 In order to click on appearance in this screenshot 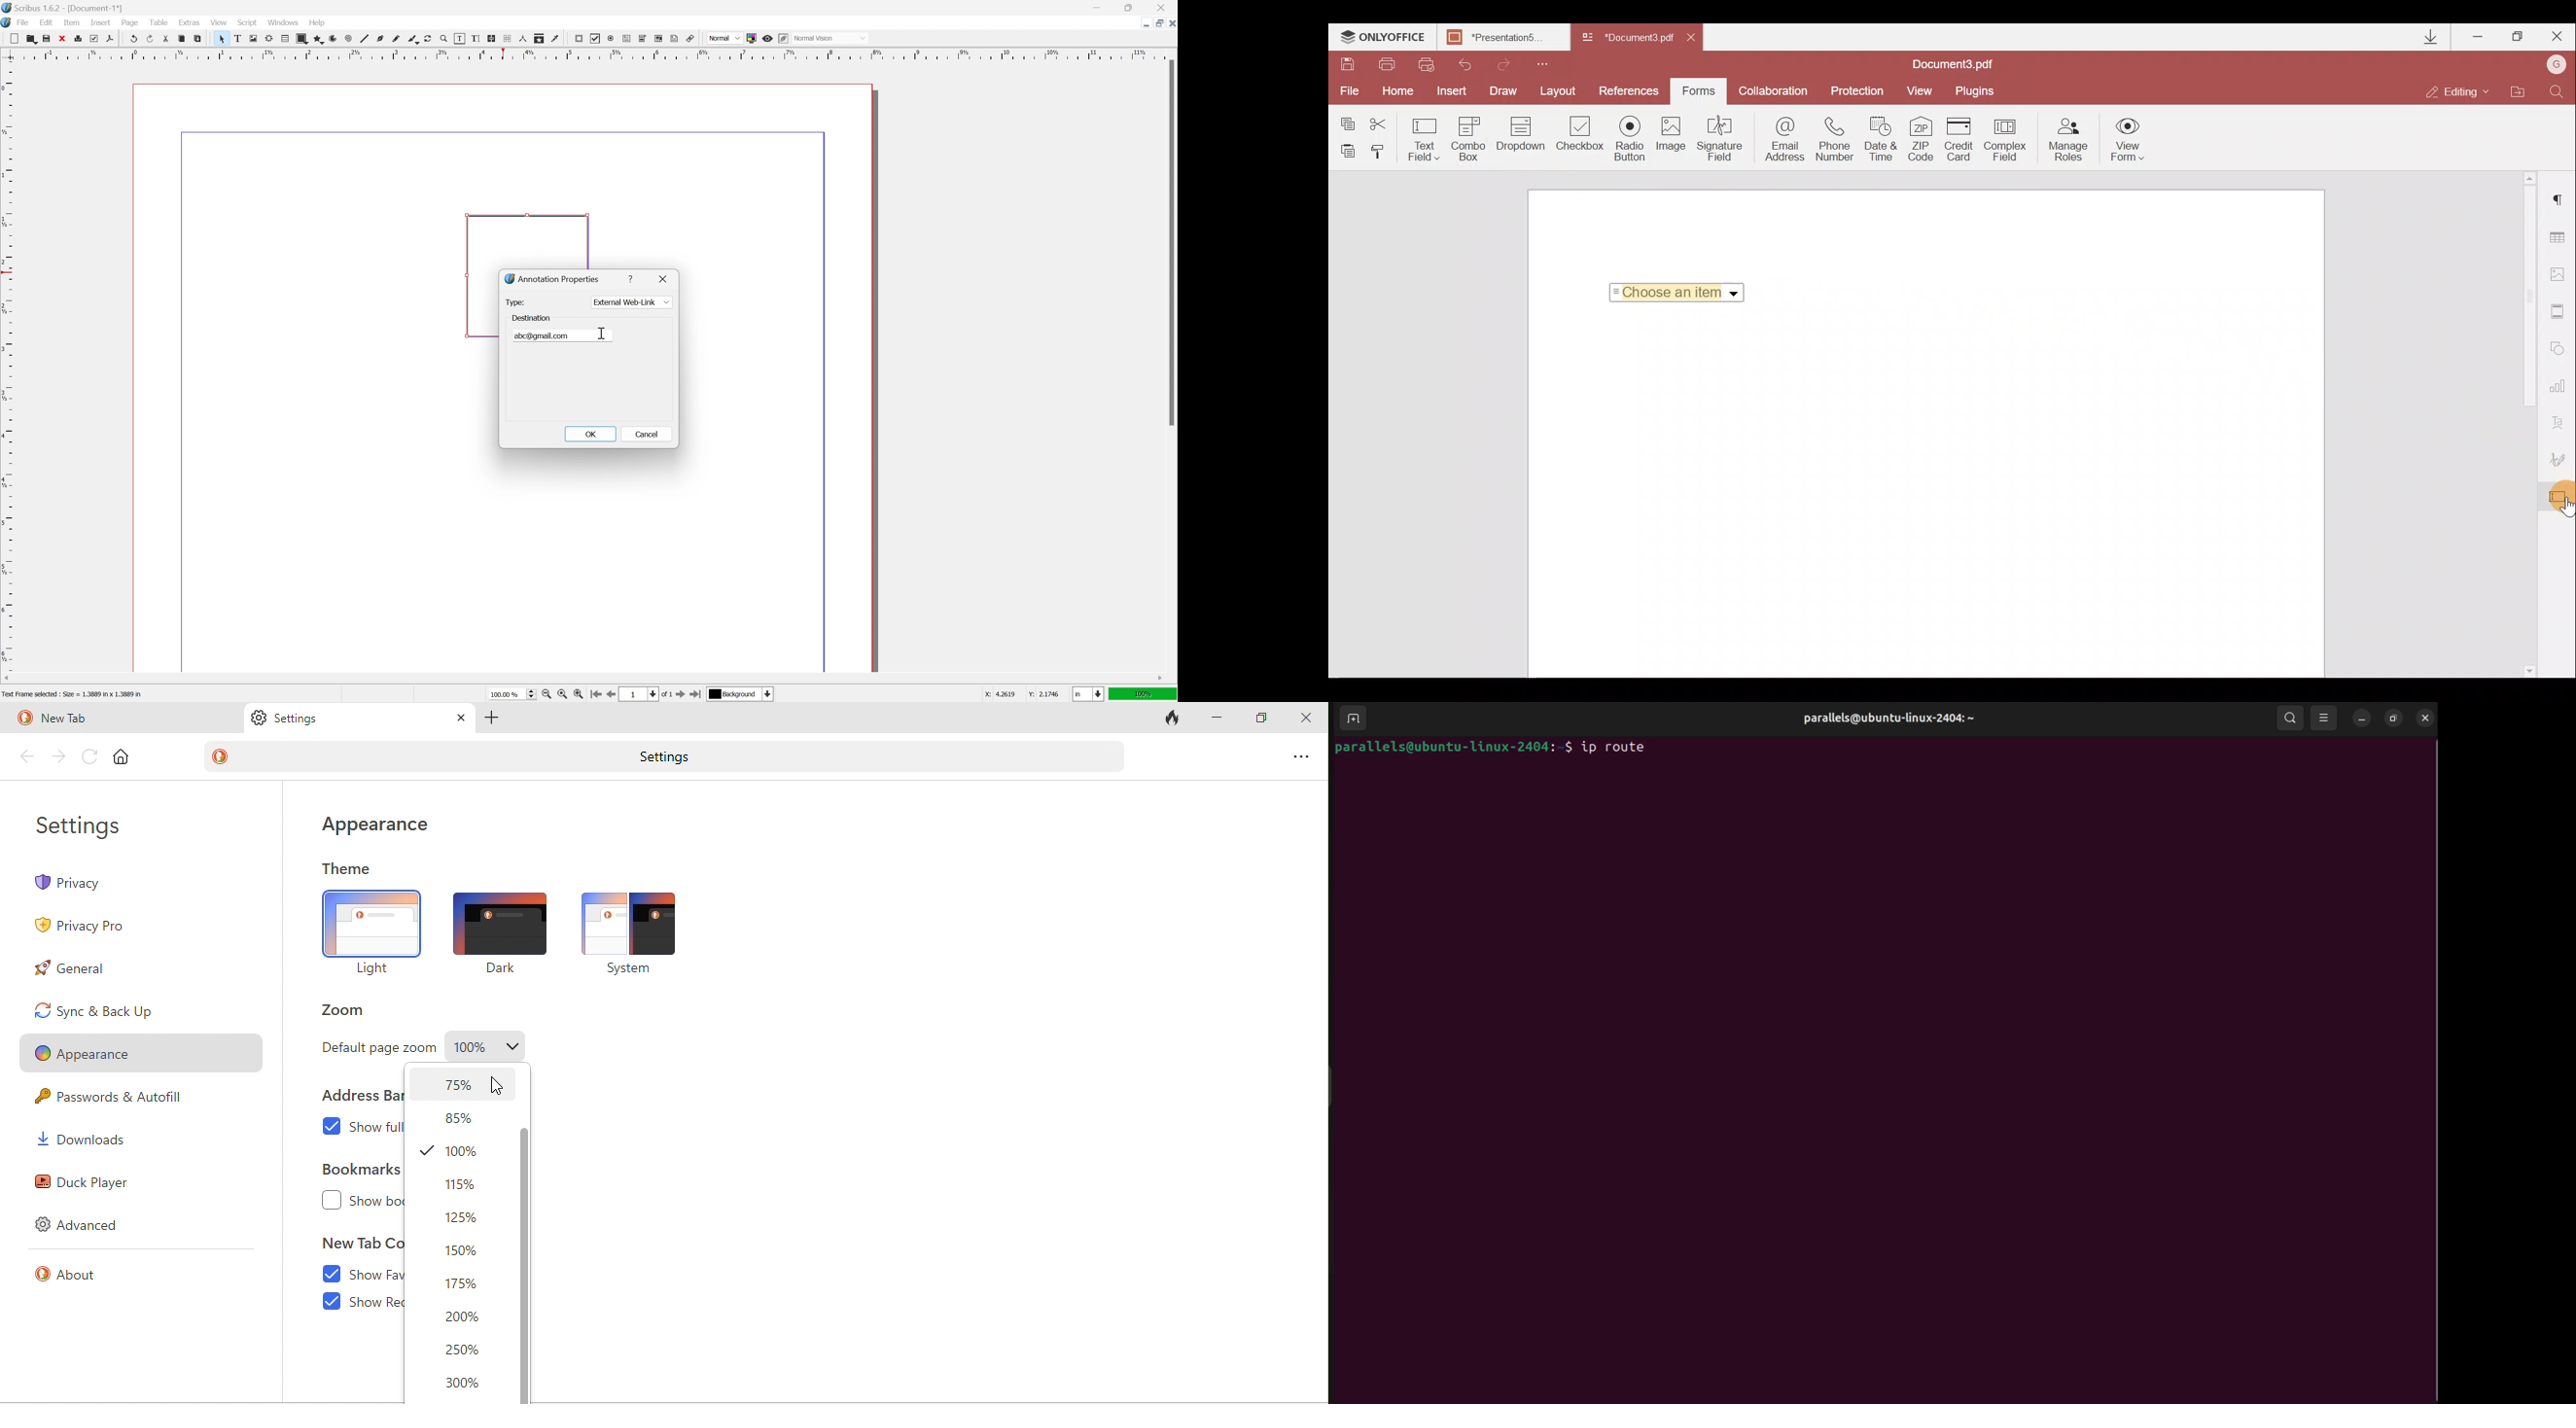, I will do `click(138, 1056)`.